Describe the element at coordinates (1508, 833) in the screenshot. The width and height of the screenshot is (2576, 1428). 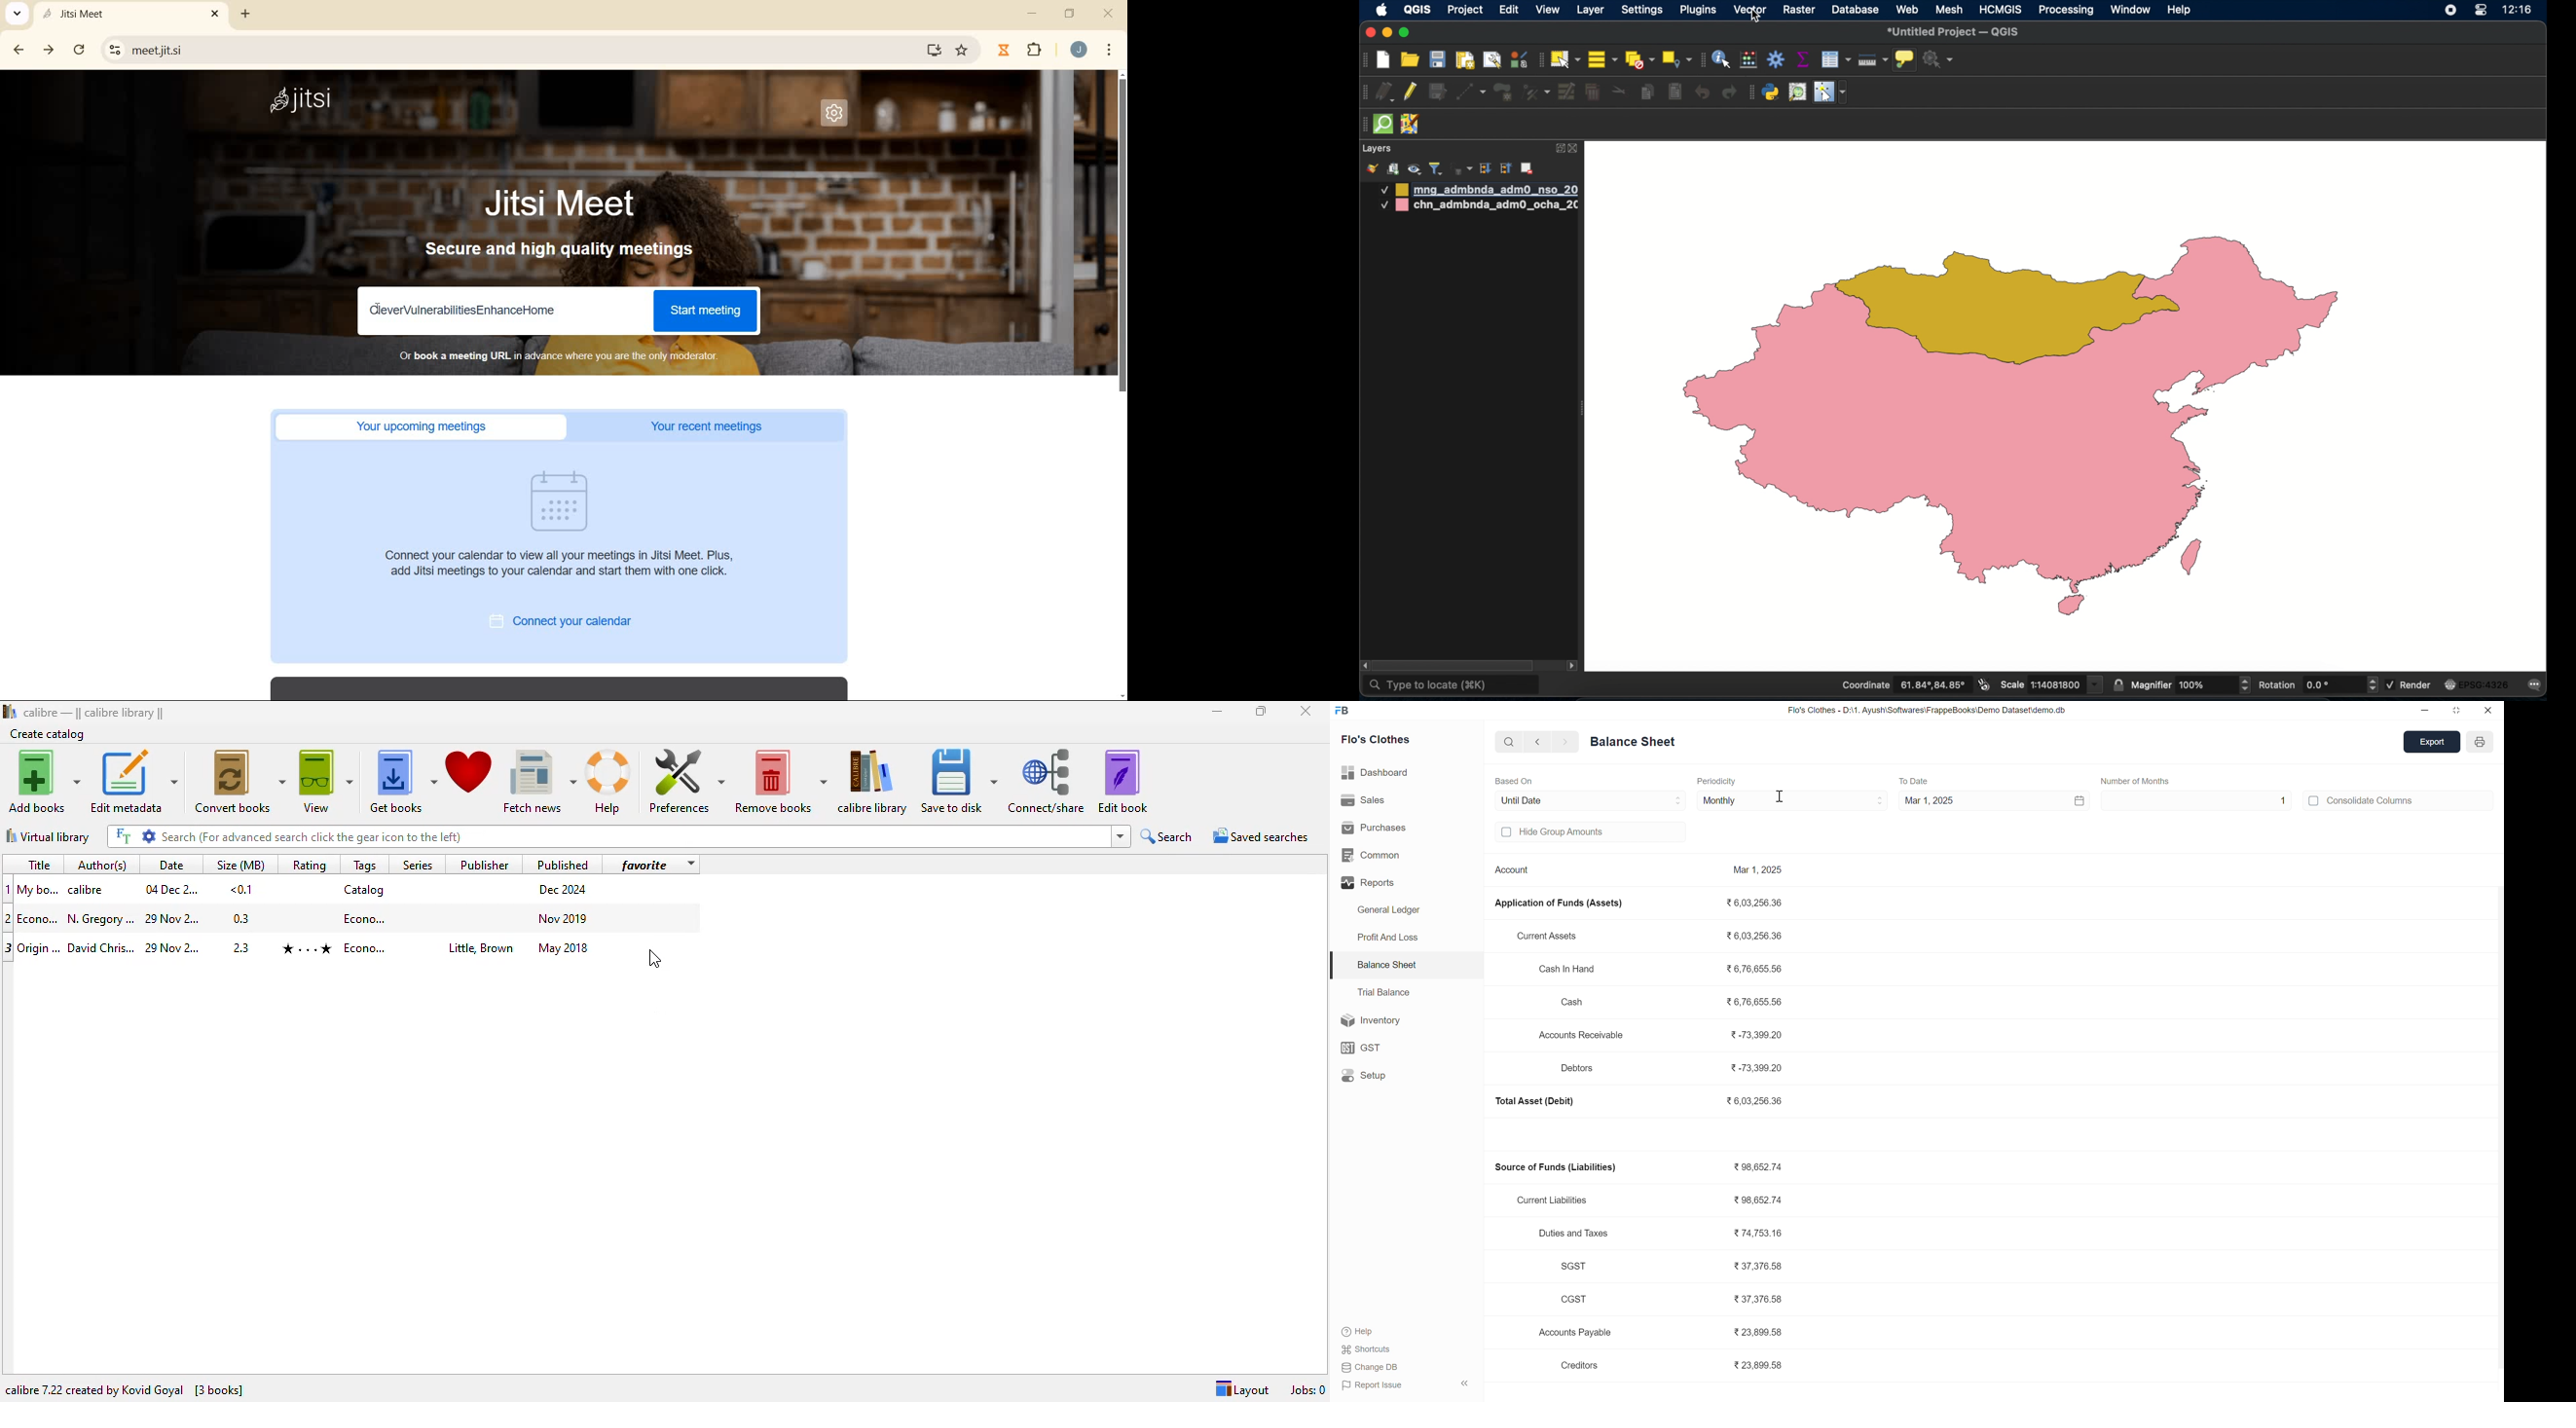
I see `off` at that location.